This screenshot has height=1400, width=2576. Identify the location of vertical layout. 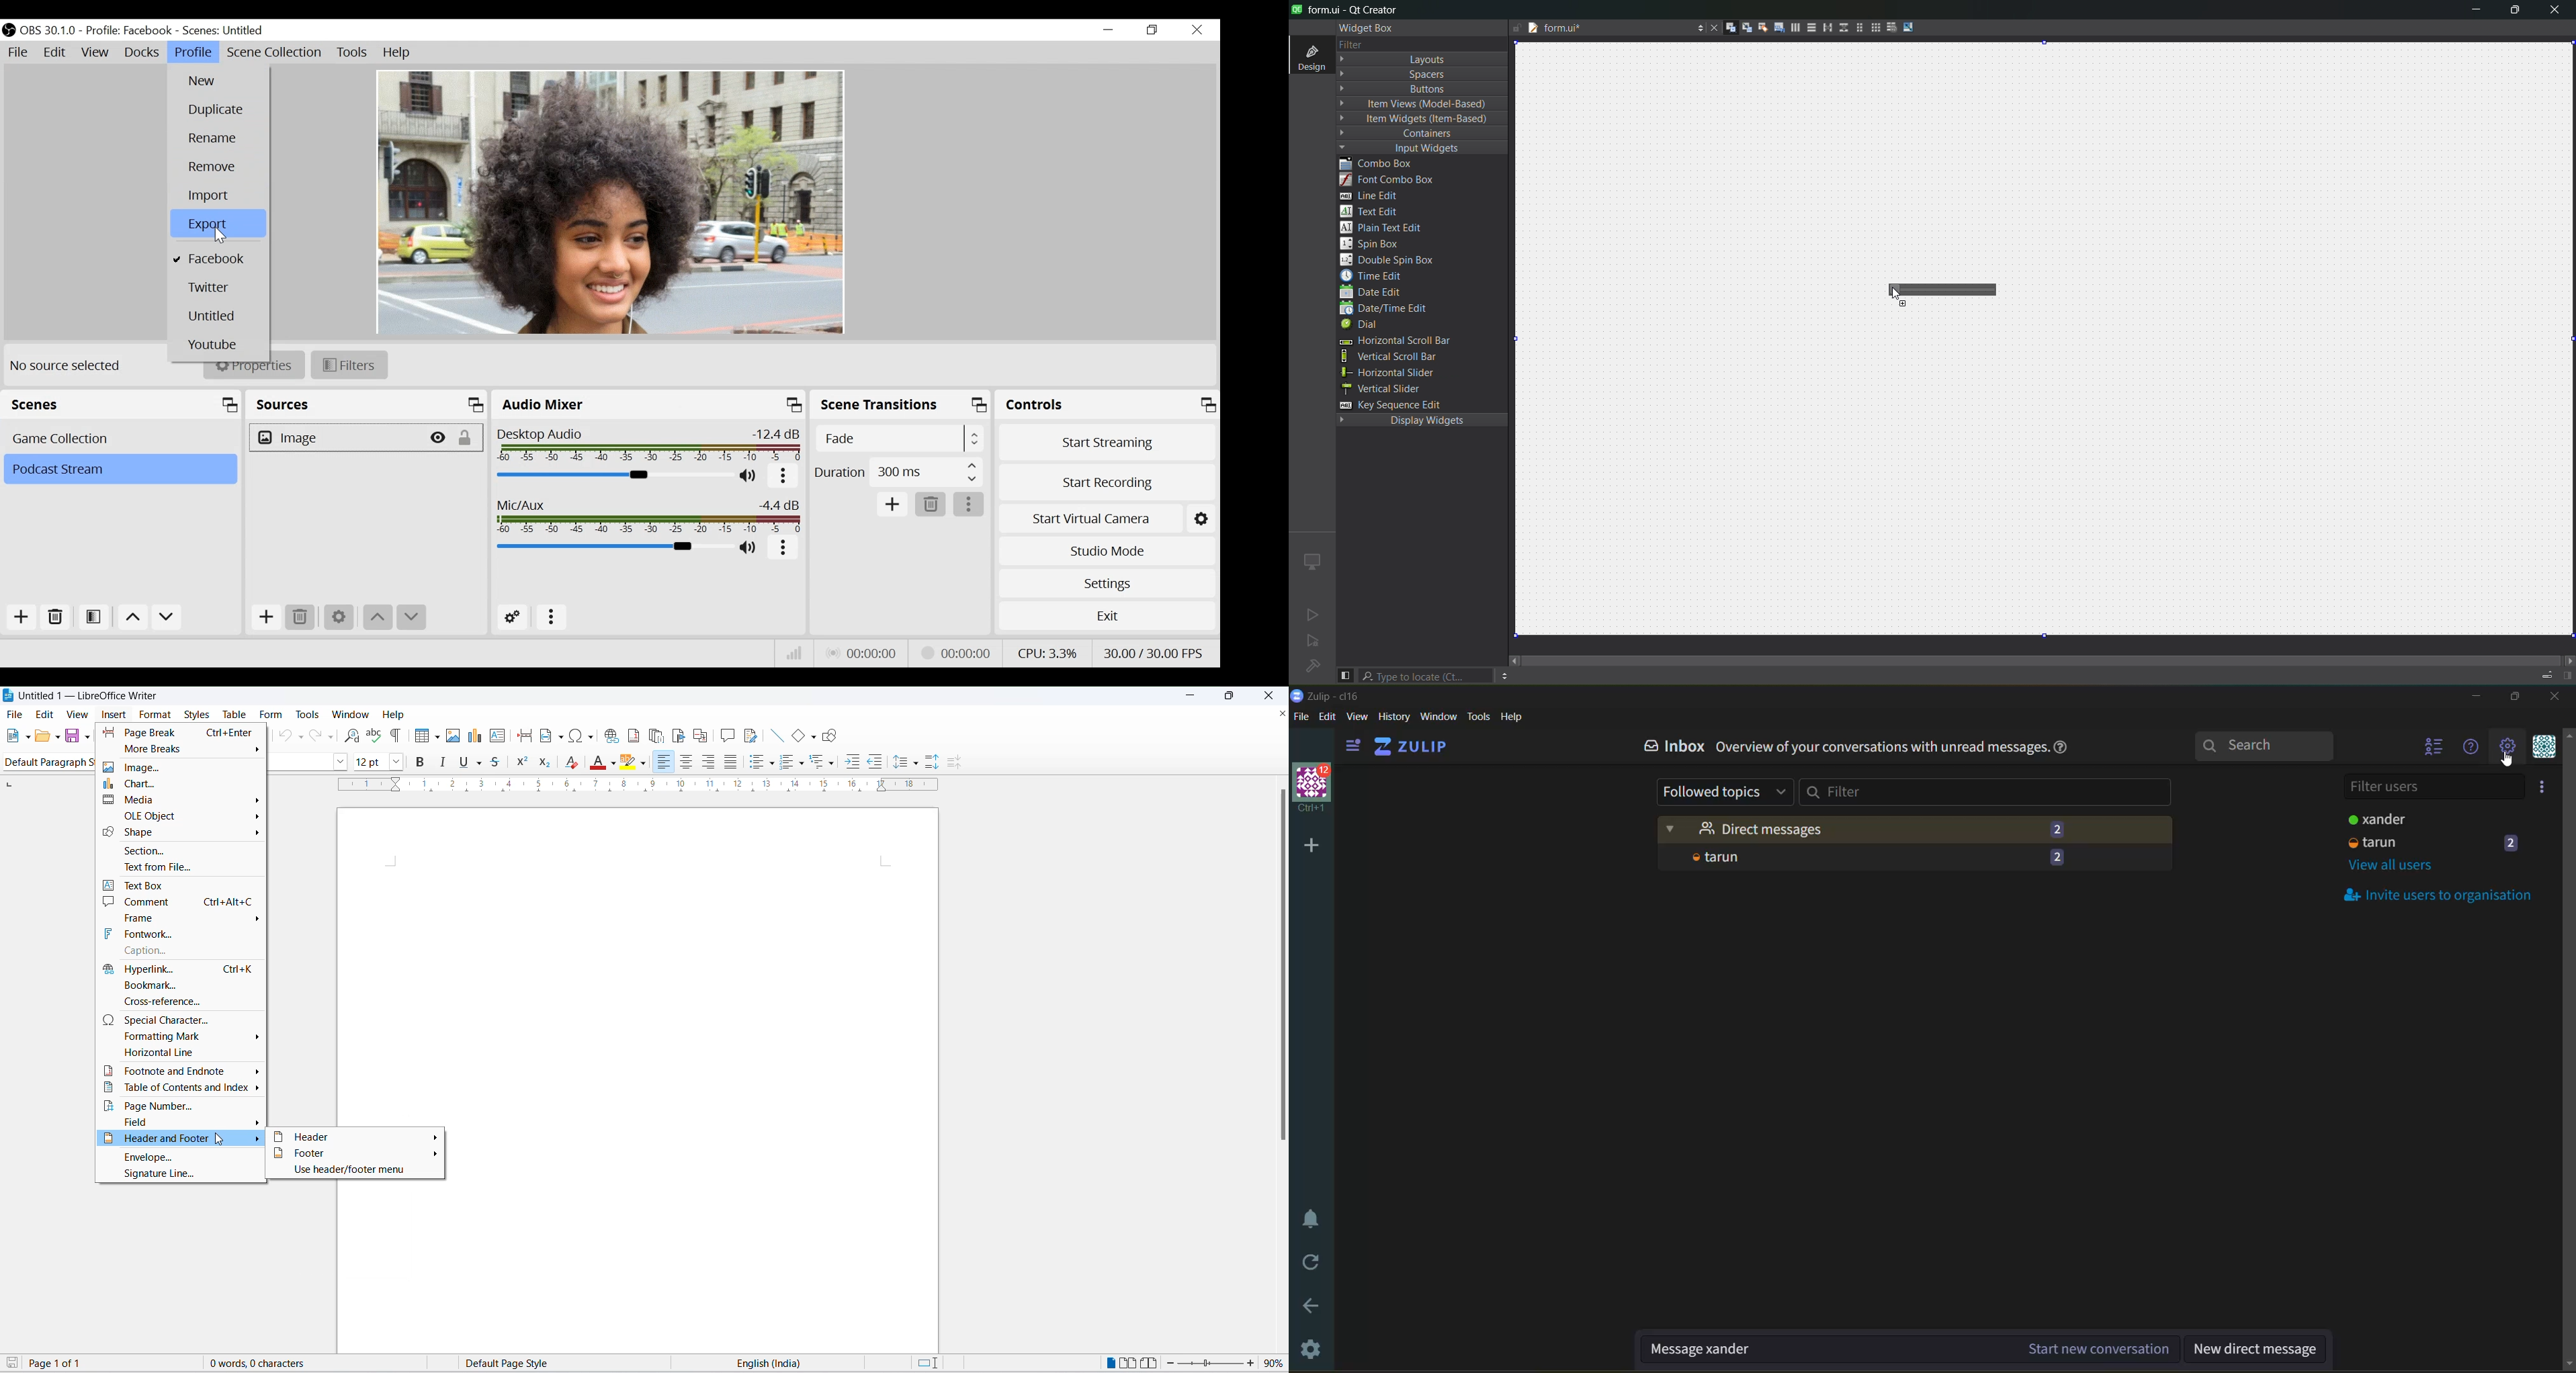
(1810, 27).